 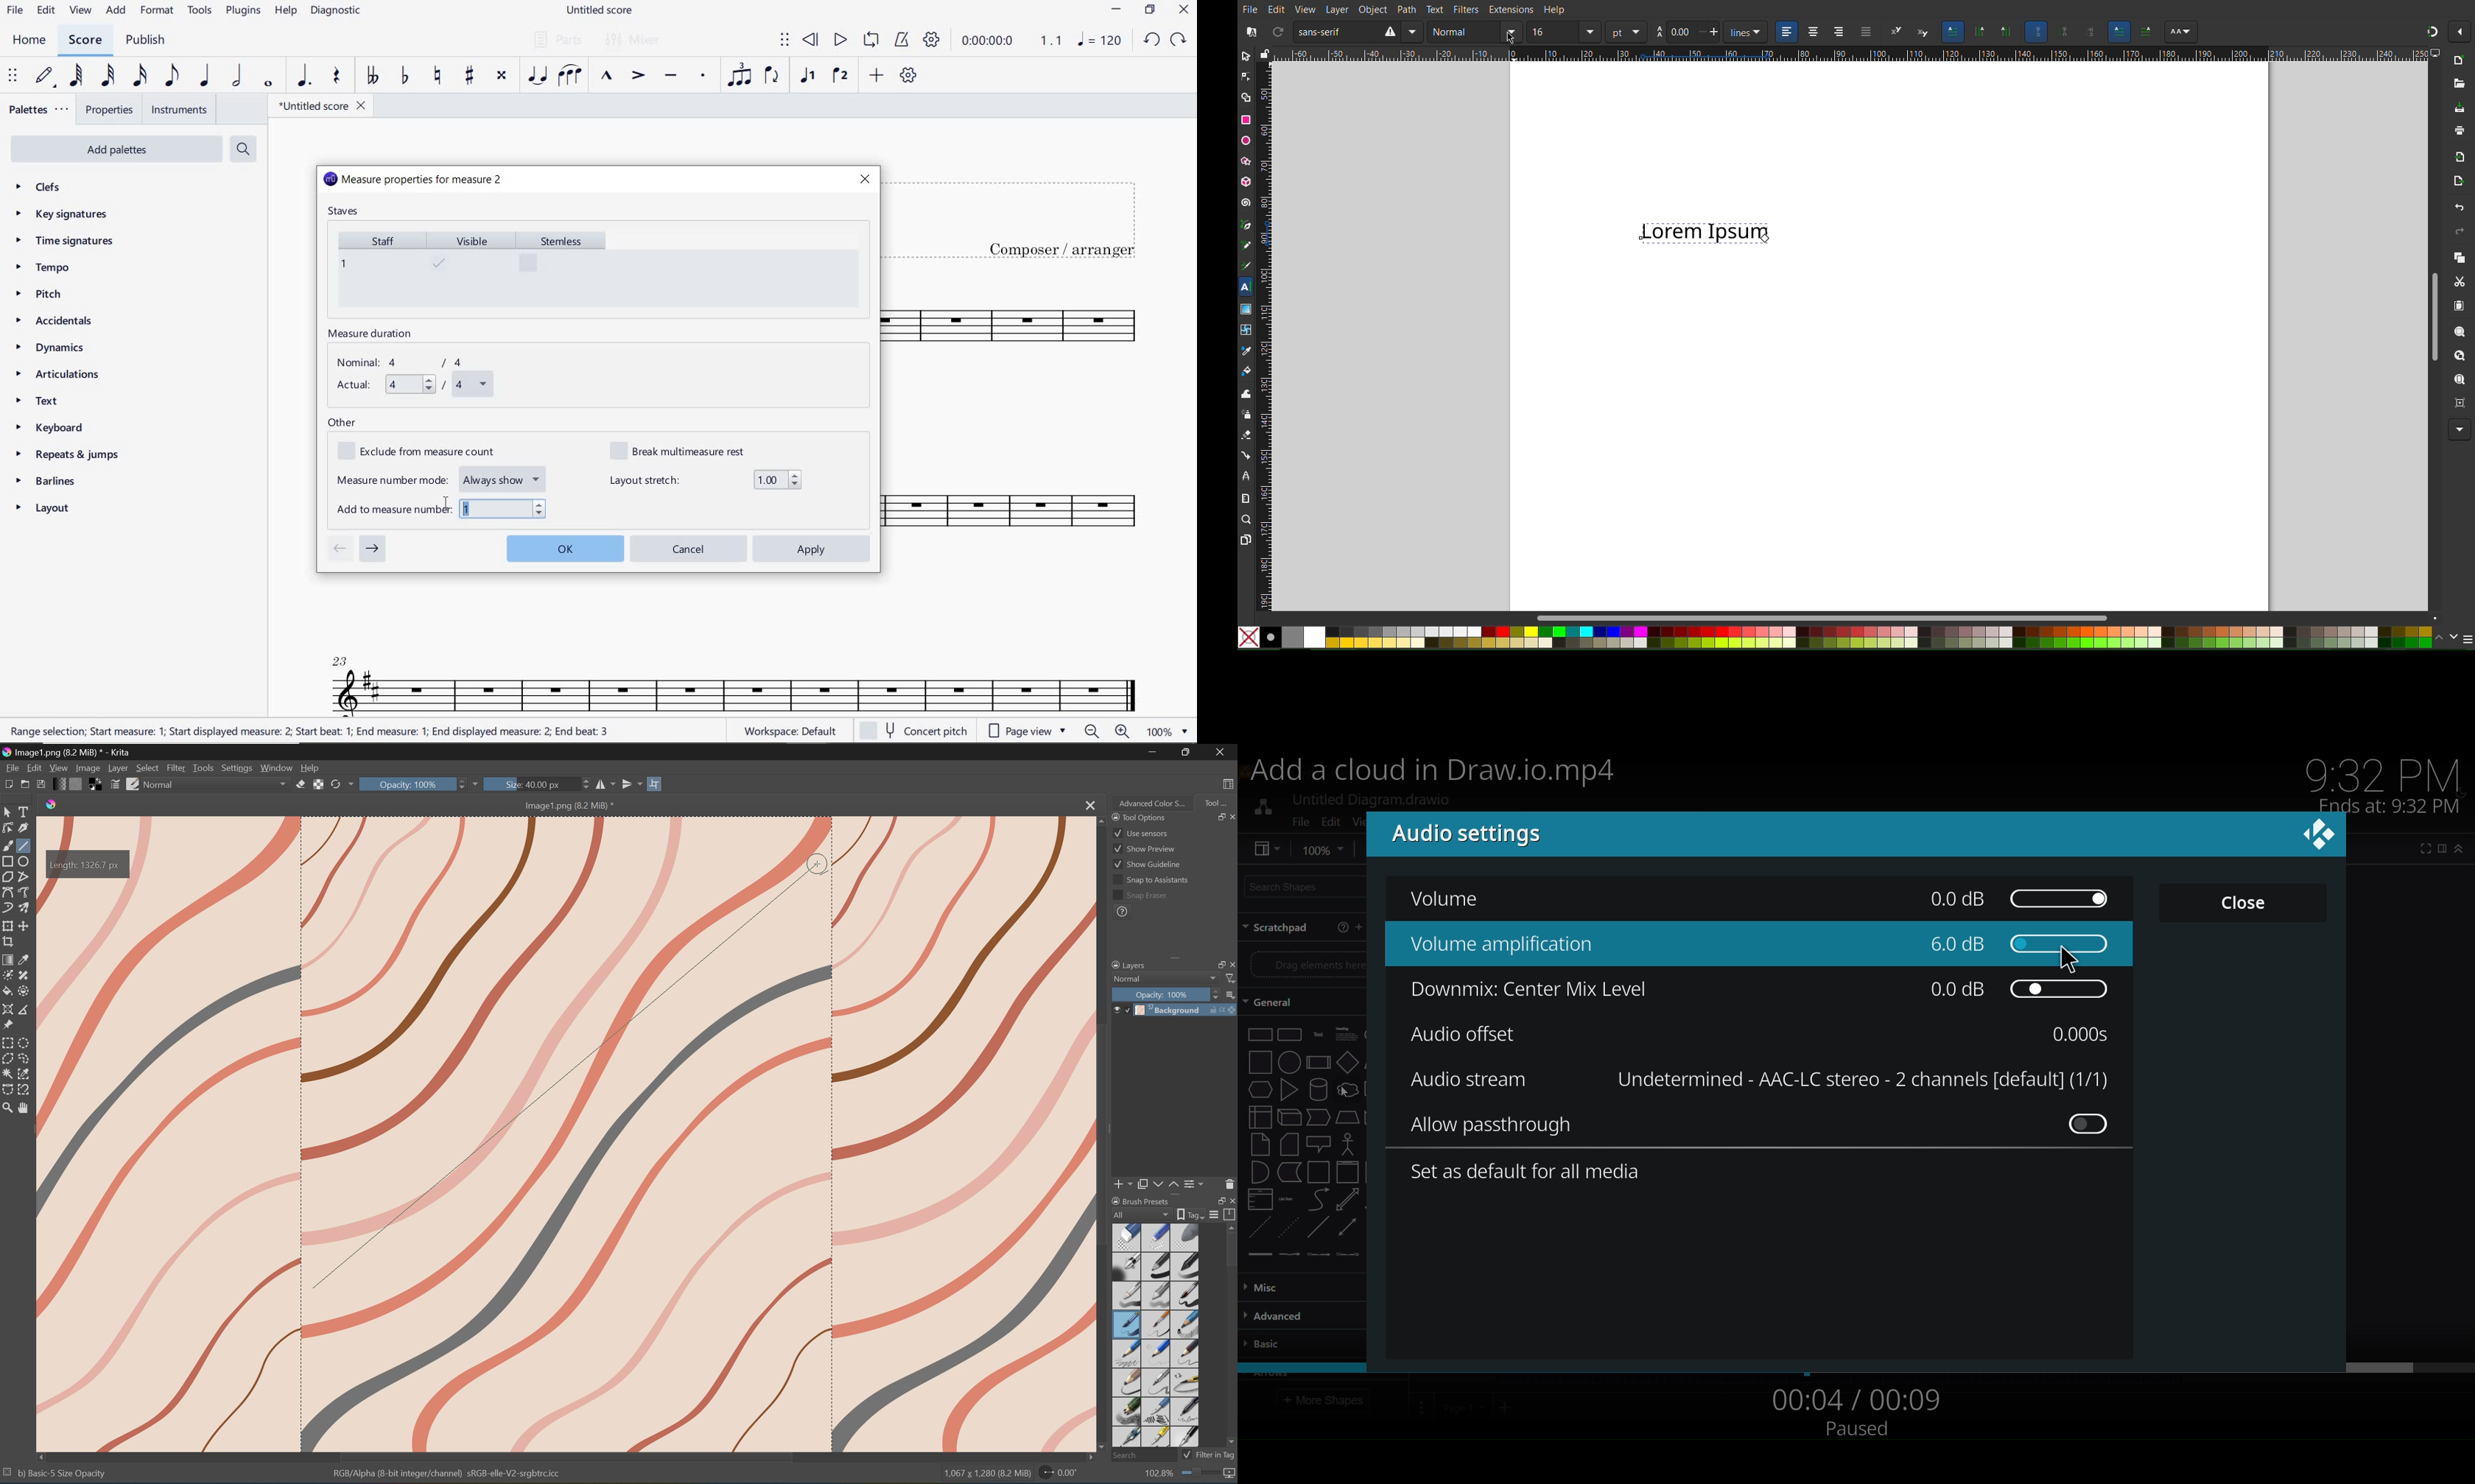 What do you see at coordinates (2005, 33) in the screenshot?
I see `Vertical Text, Left to Right  ` at bounding box center [2005, 33].